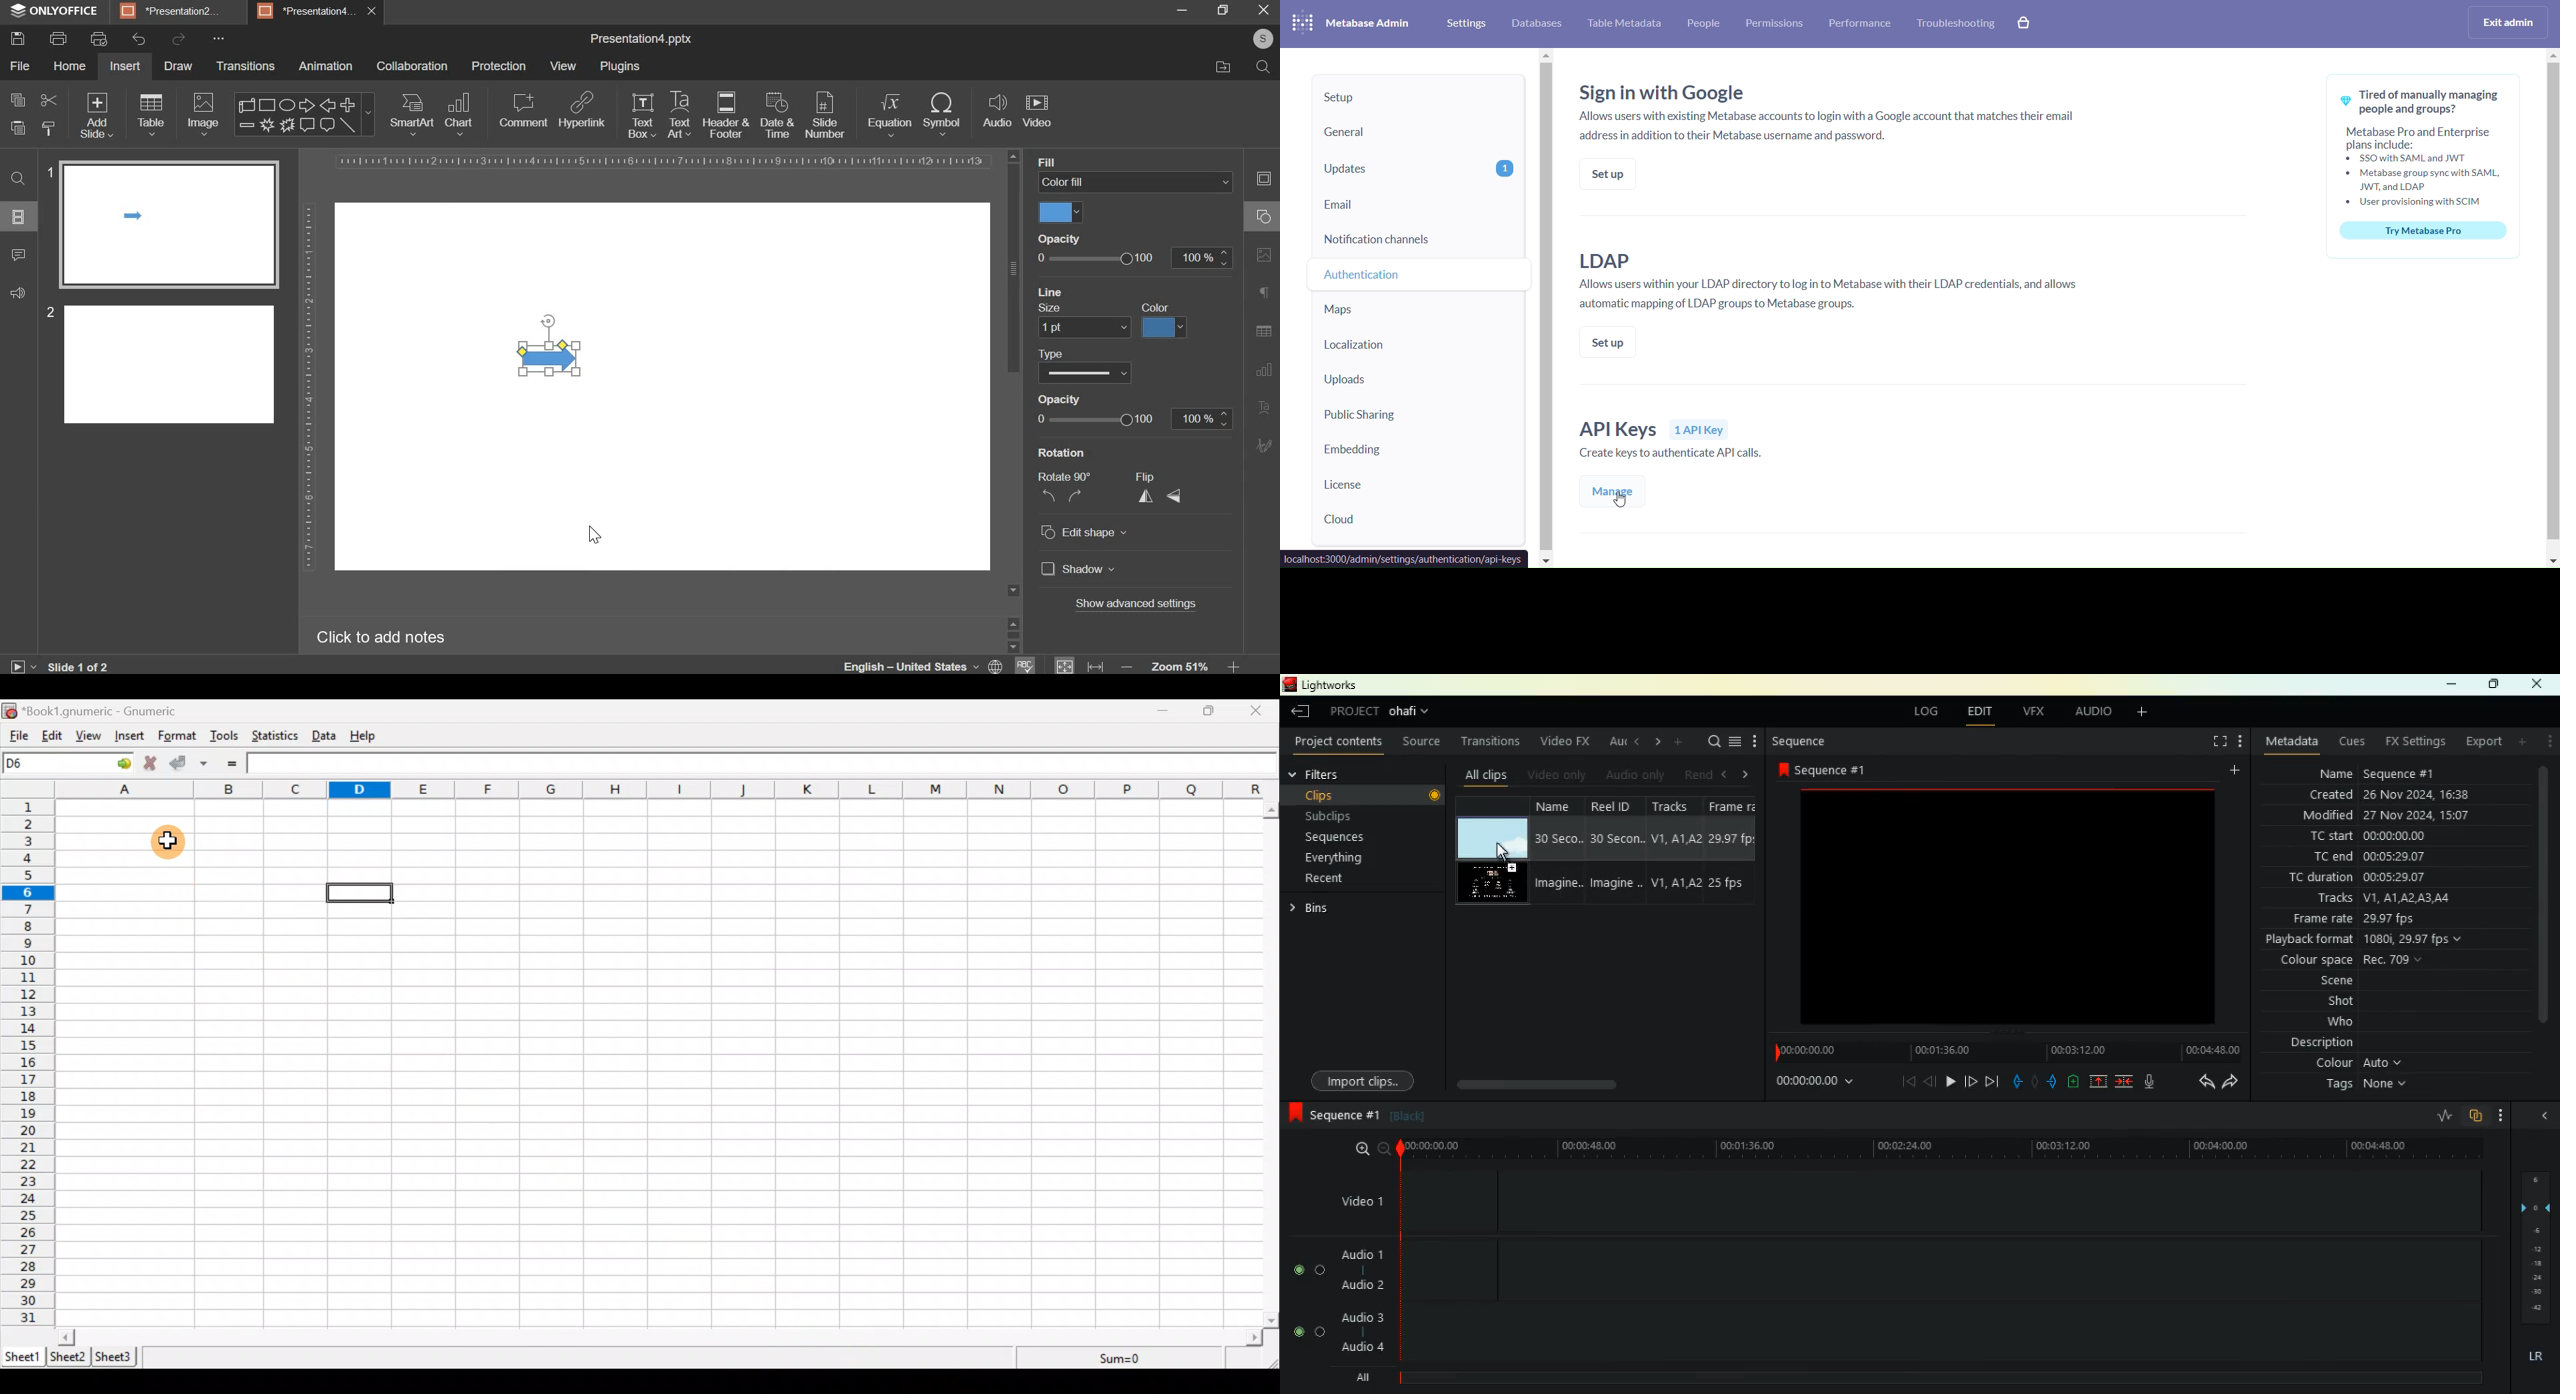 The height and width of the screenshot is (1400, 2576). I want to click on V1,A1, A2, so click(1675, 883).